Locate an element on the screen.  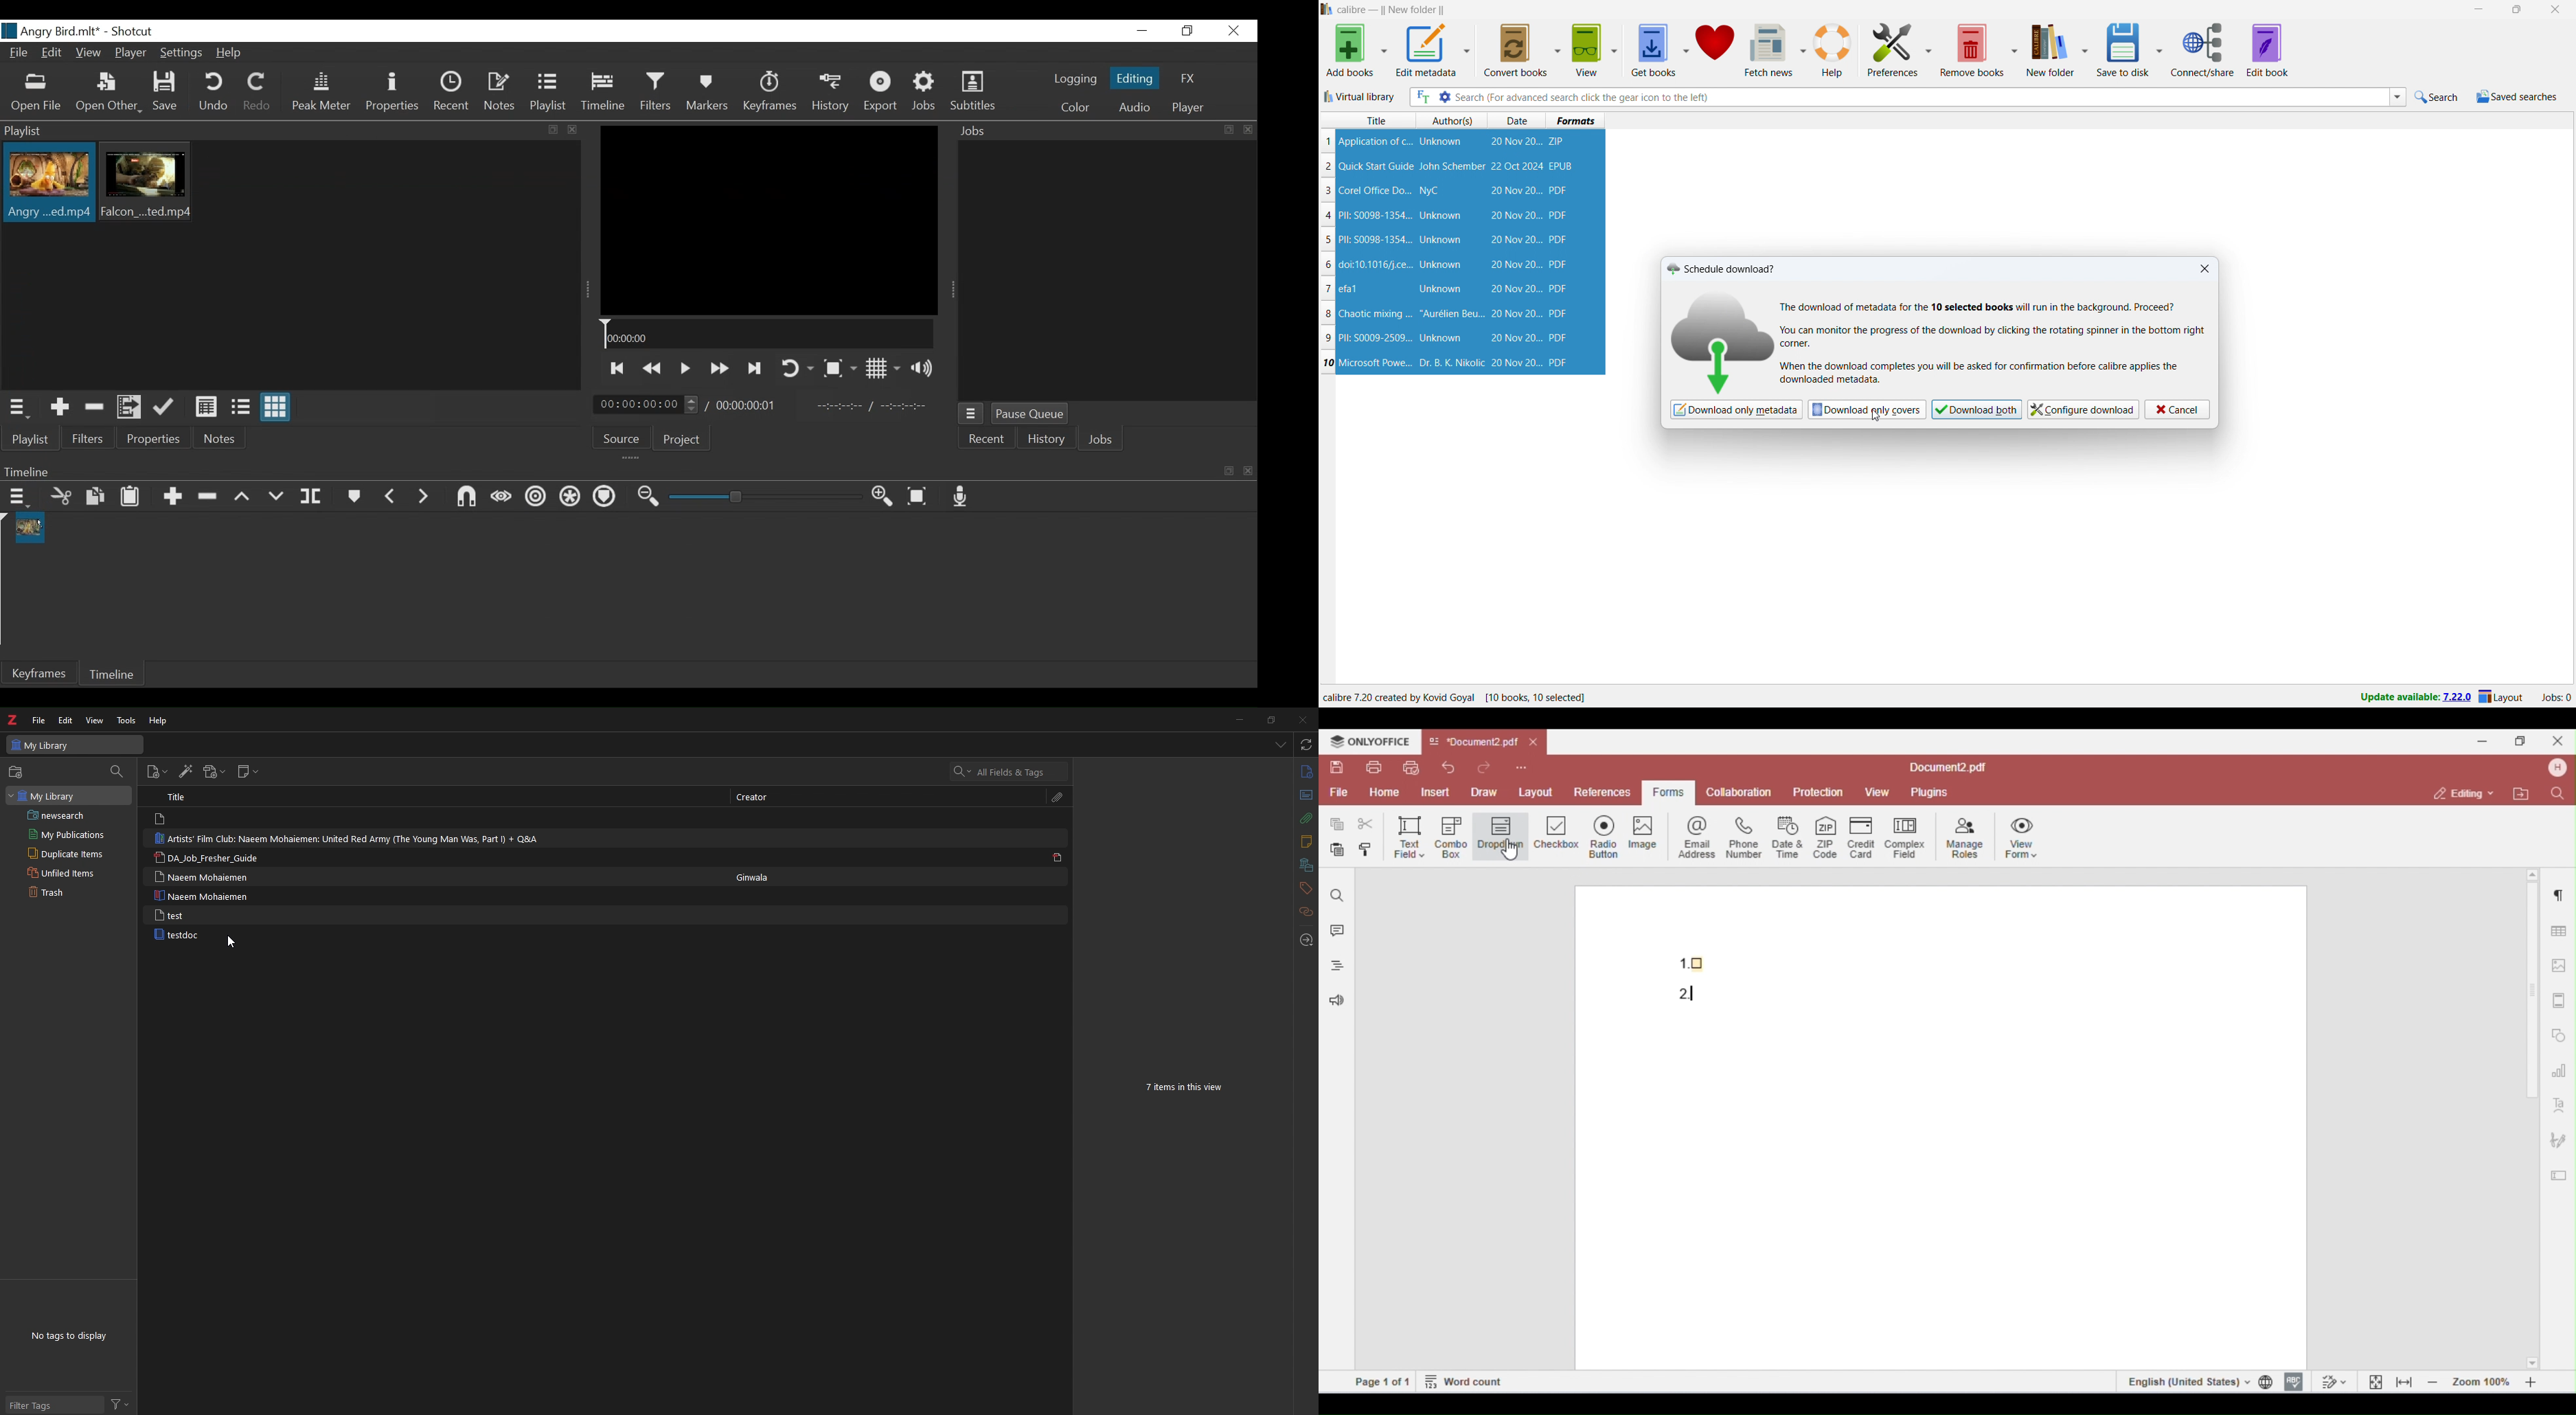
notes is located at coordinates (1306, 841).